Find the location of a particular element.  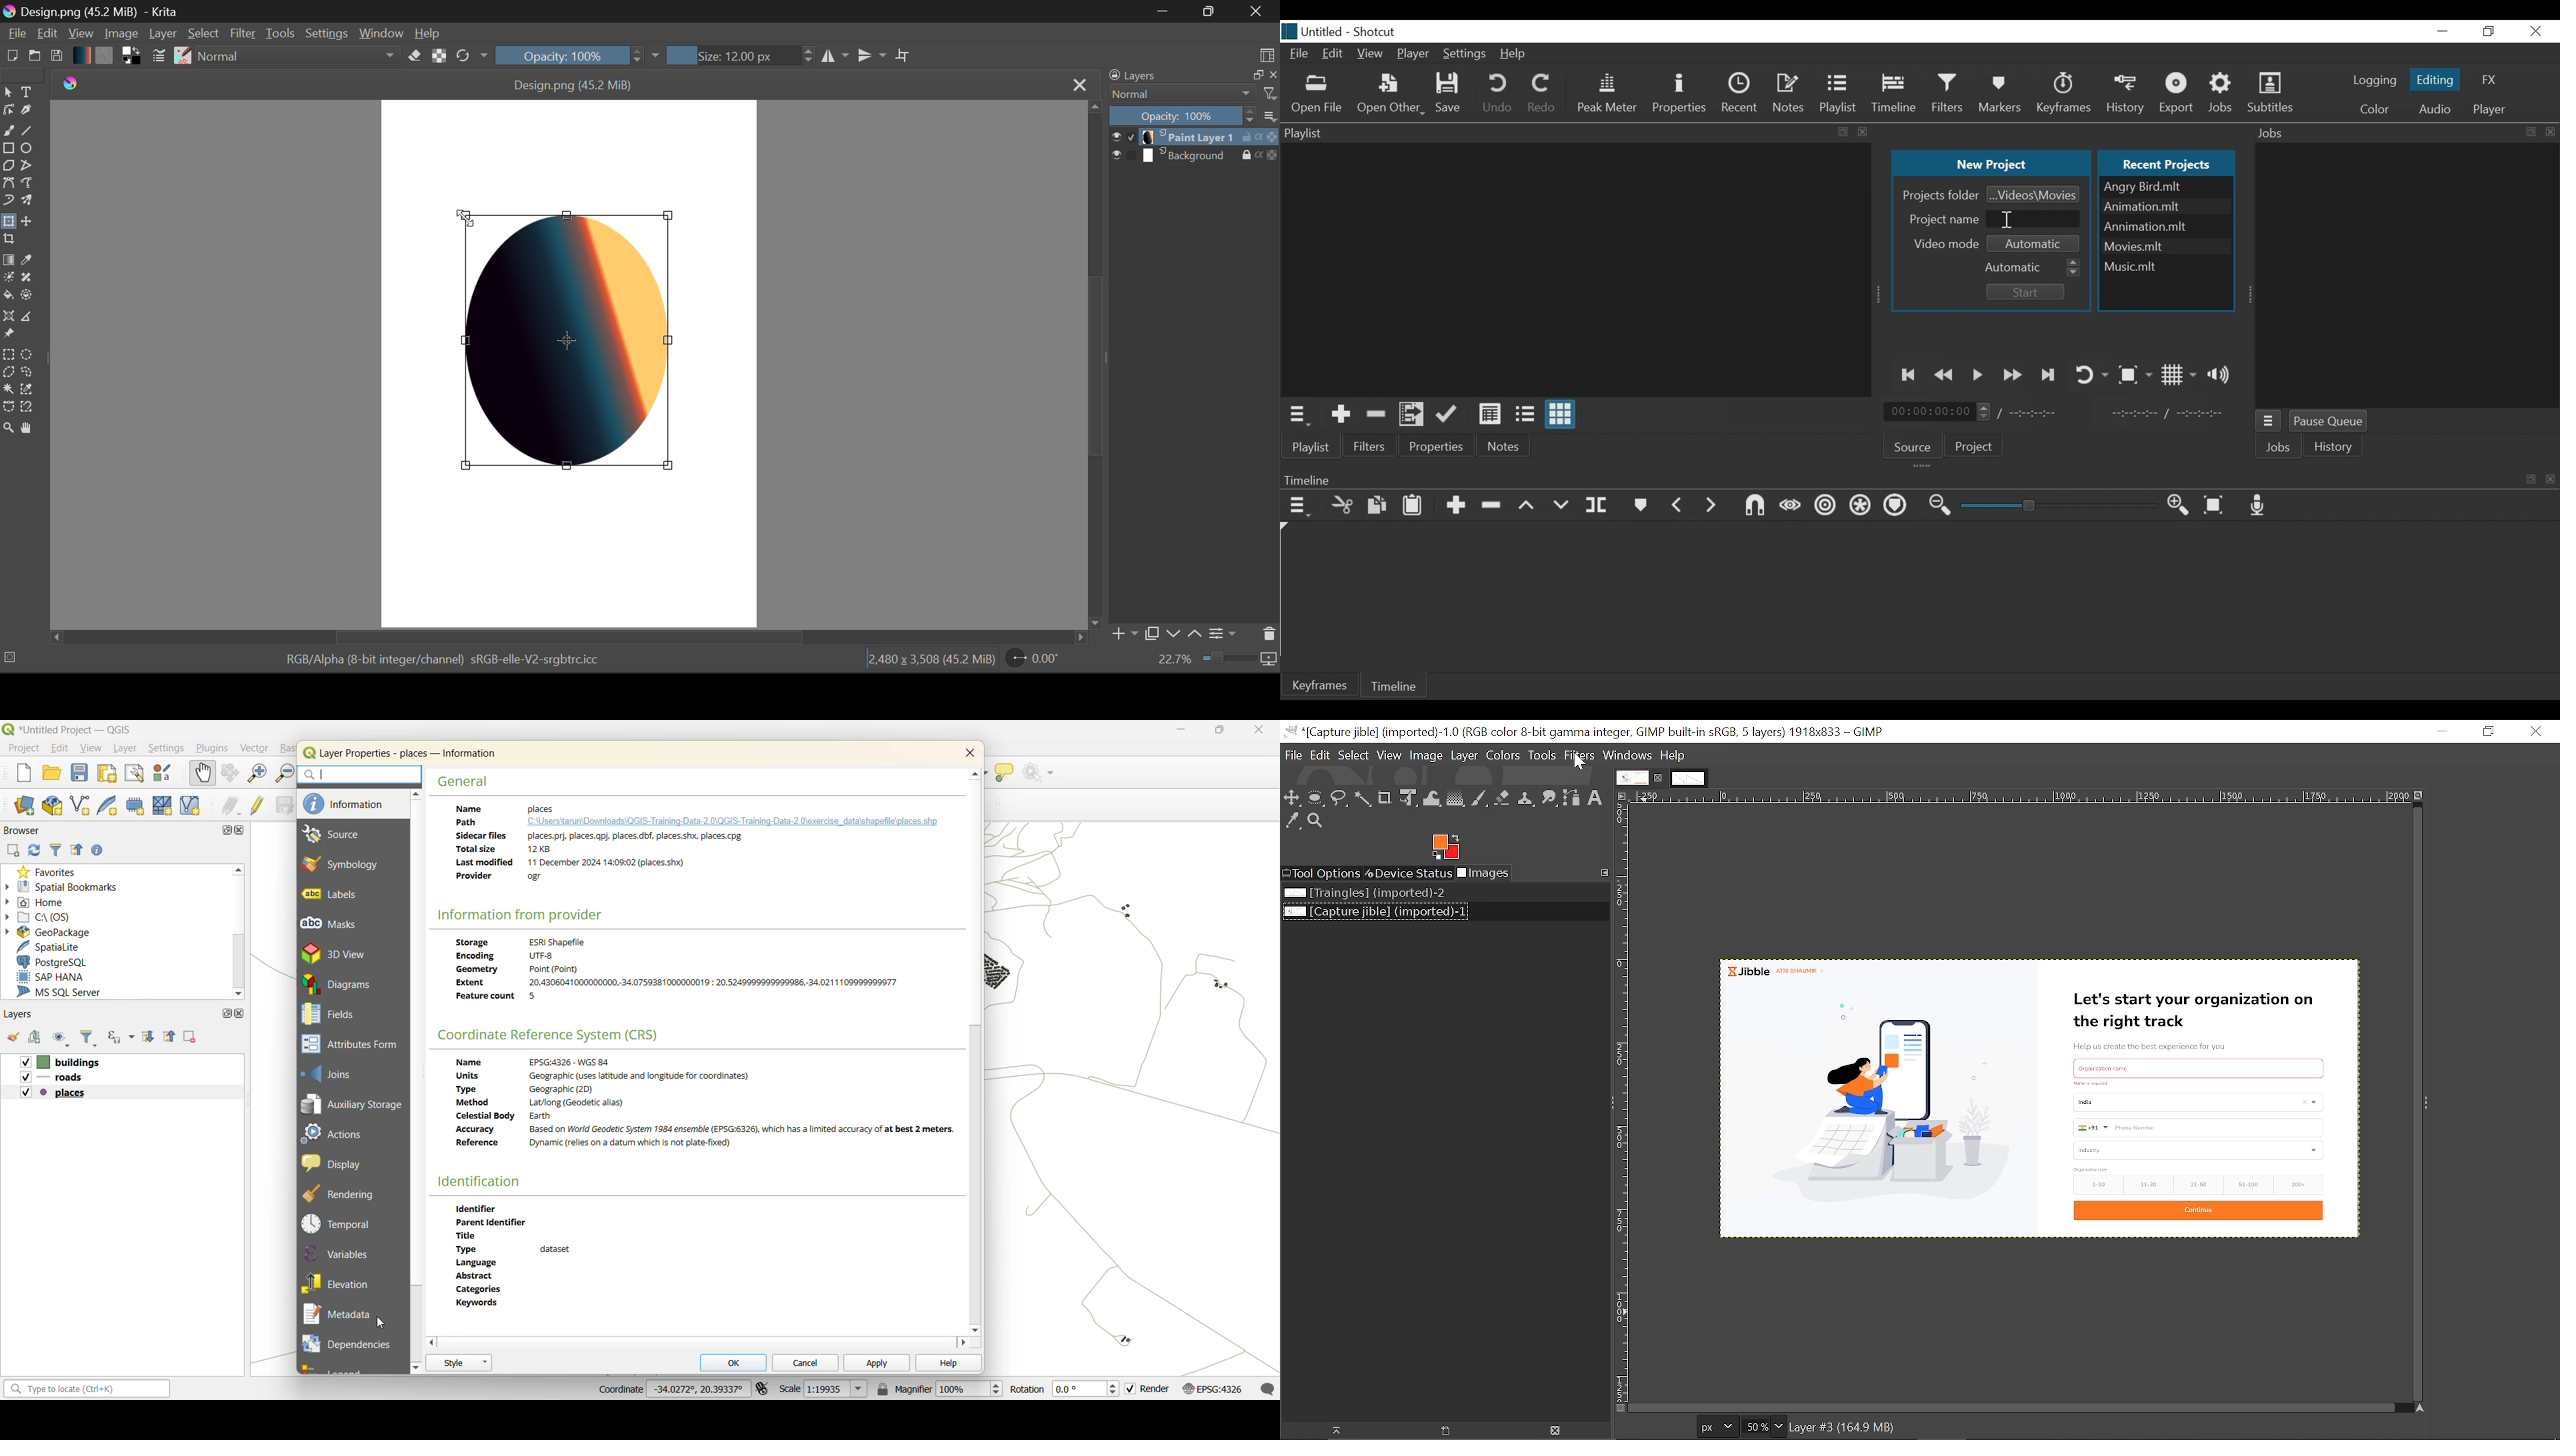

2,480 x 3,508 (45.2 MB) is located at coordinates (931, 662).